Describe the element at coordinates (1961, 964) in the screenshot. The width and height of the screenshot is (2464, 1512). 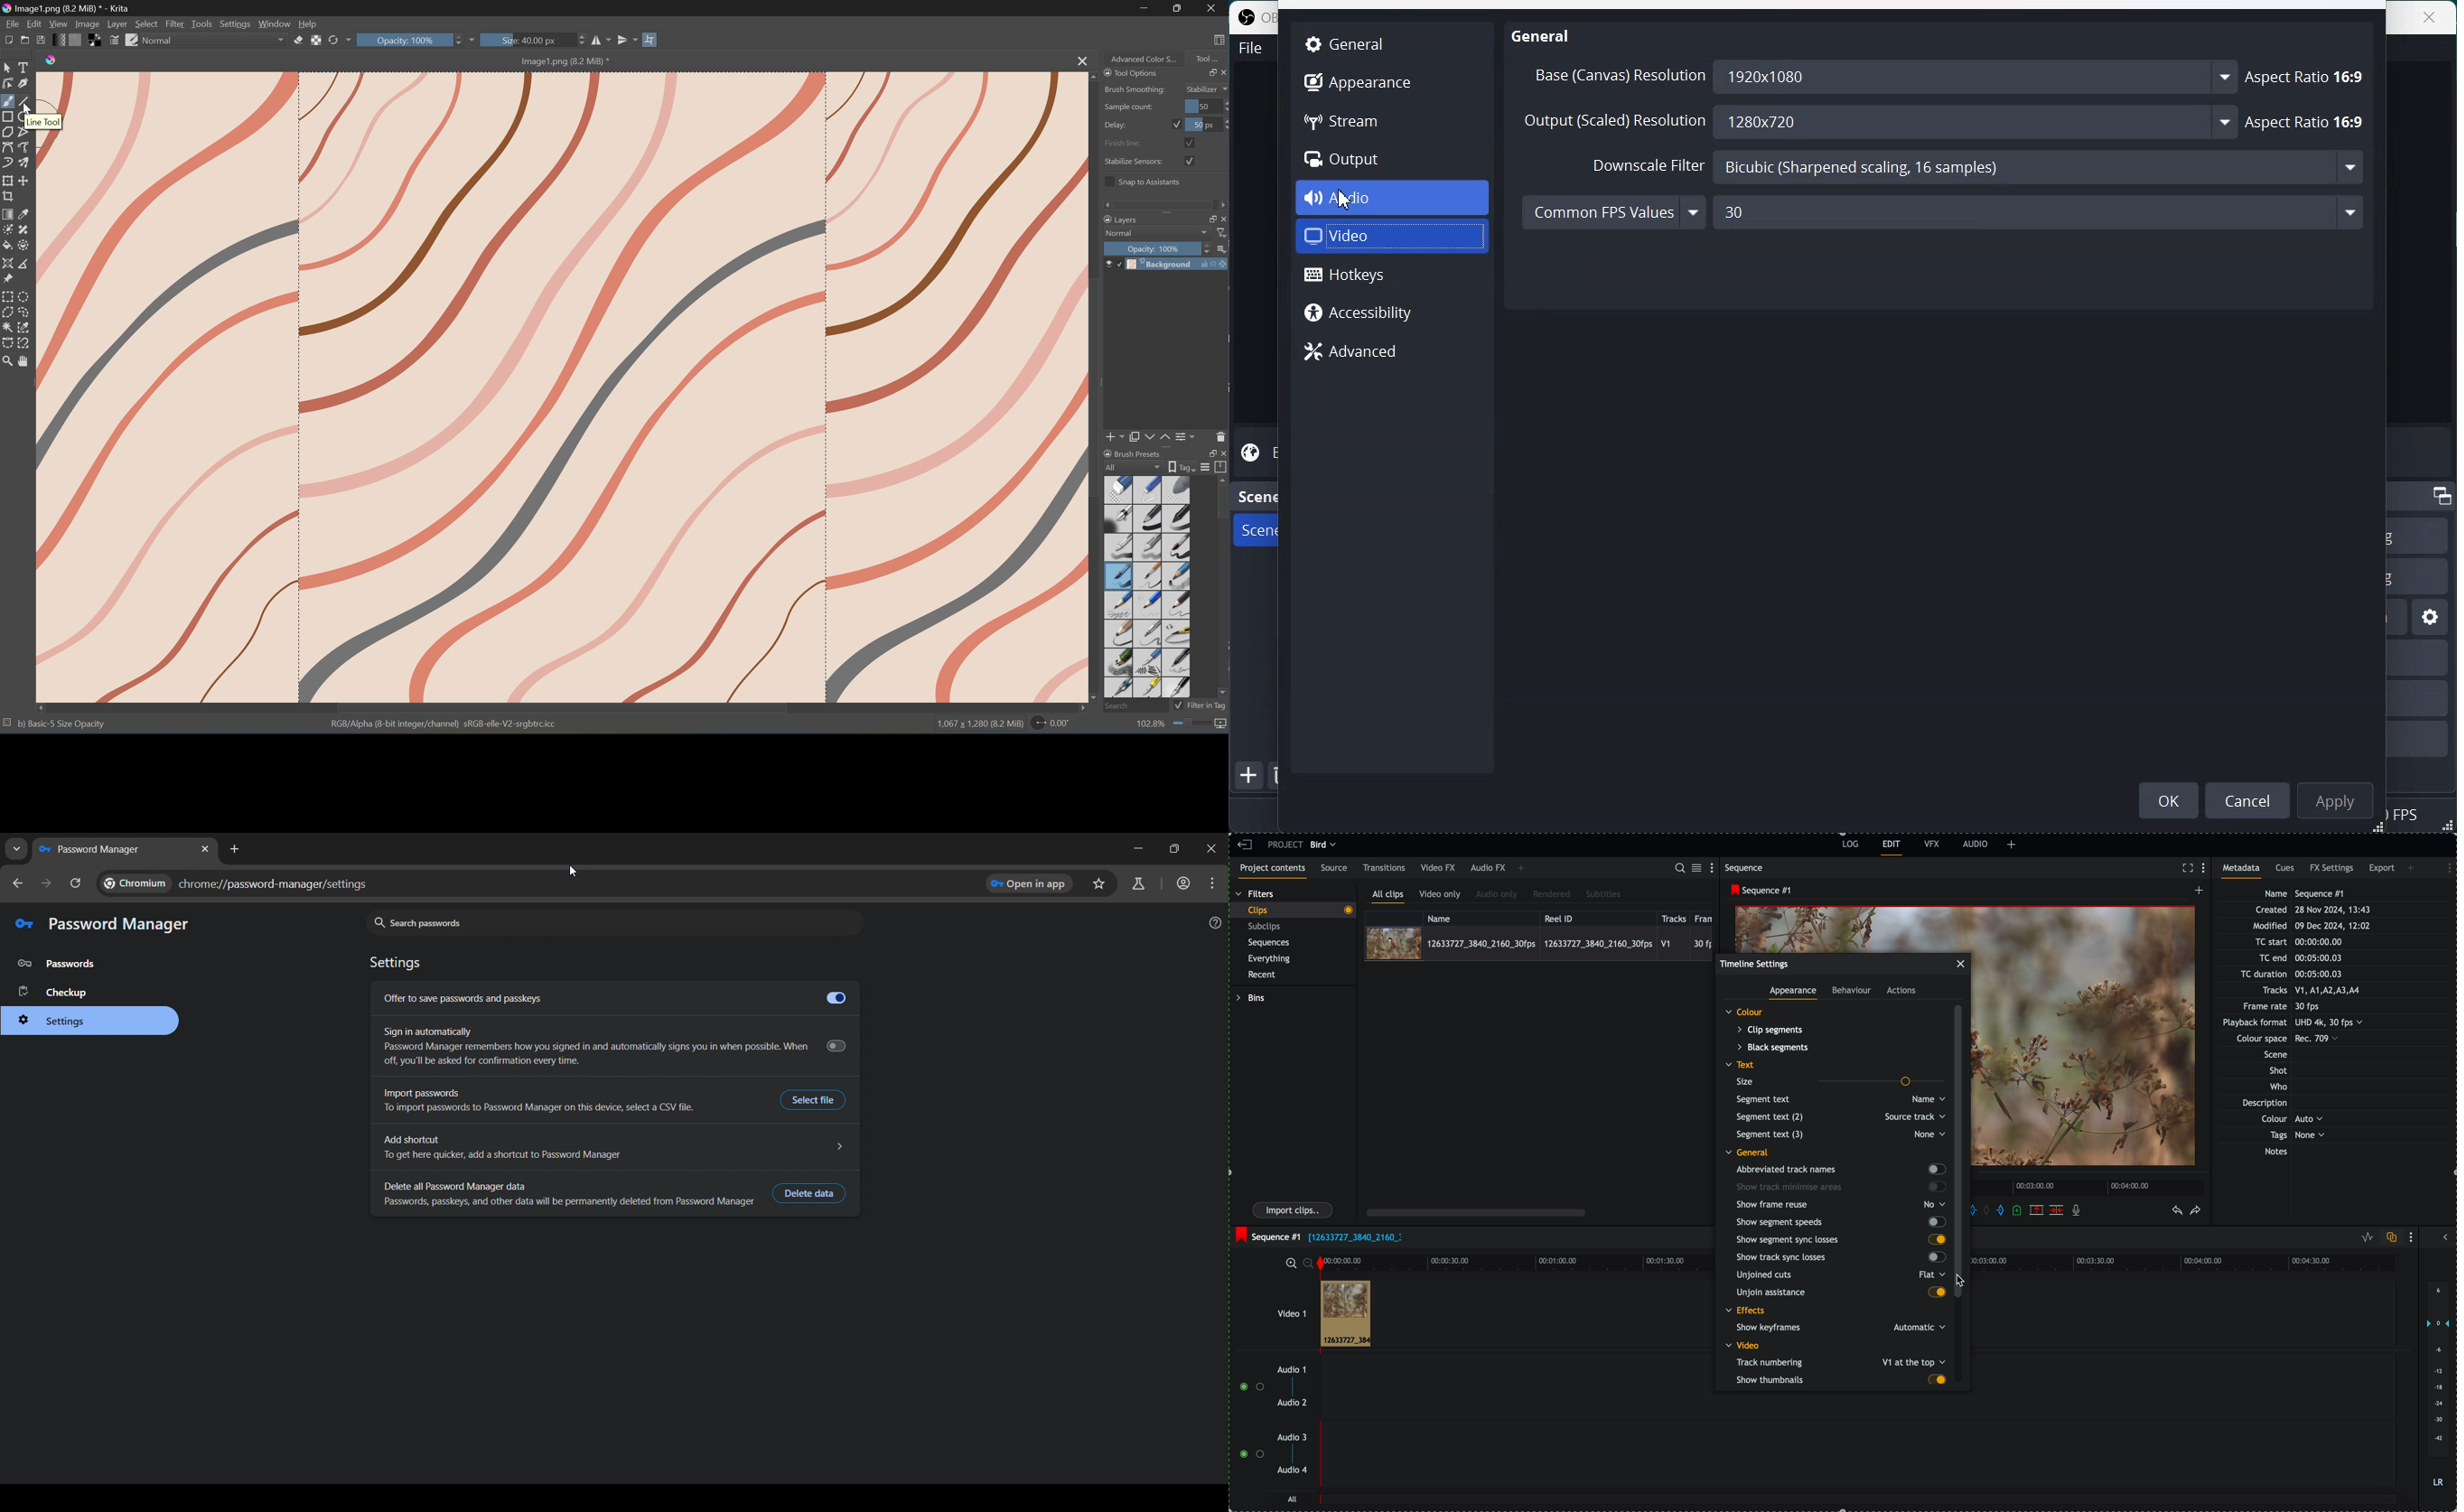
I see `close popup` at that location.